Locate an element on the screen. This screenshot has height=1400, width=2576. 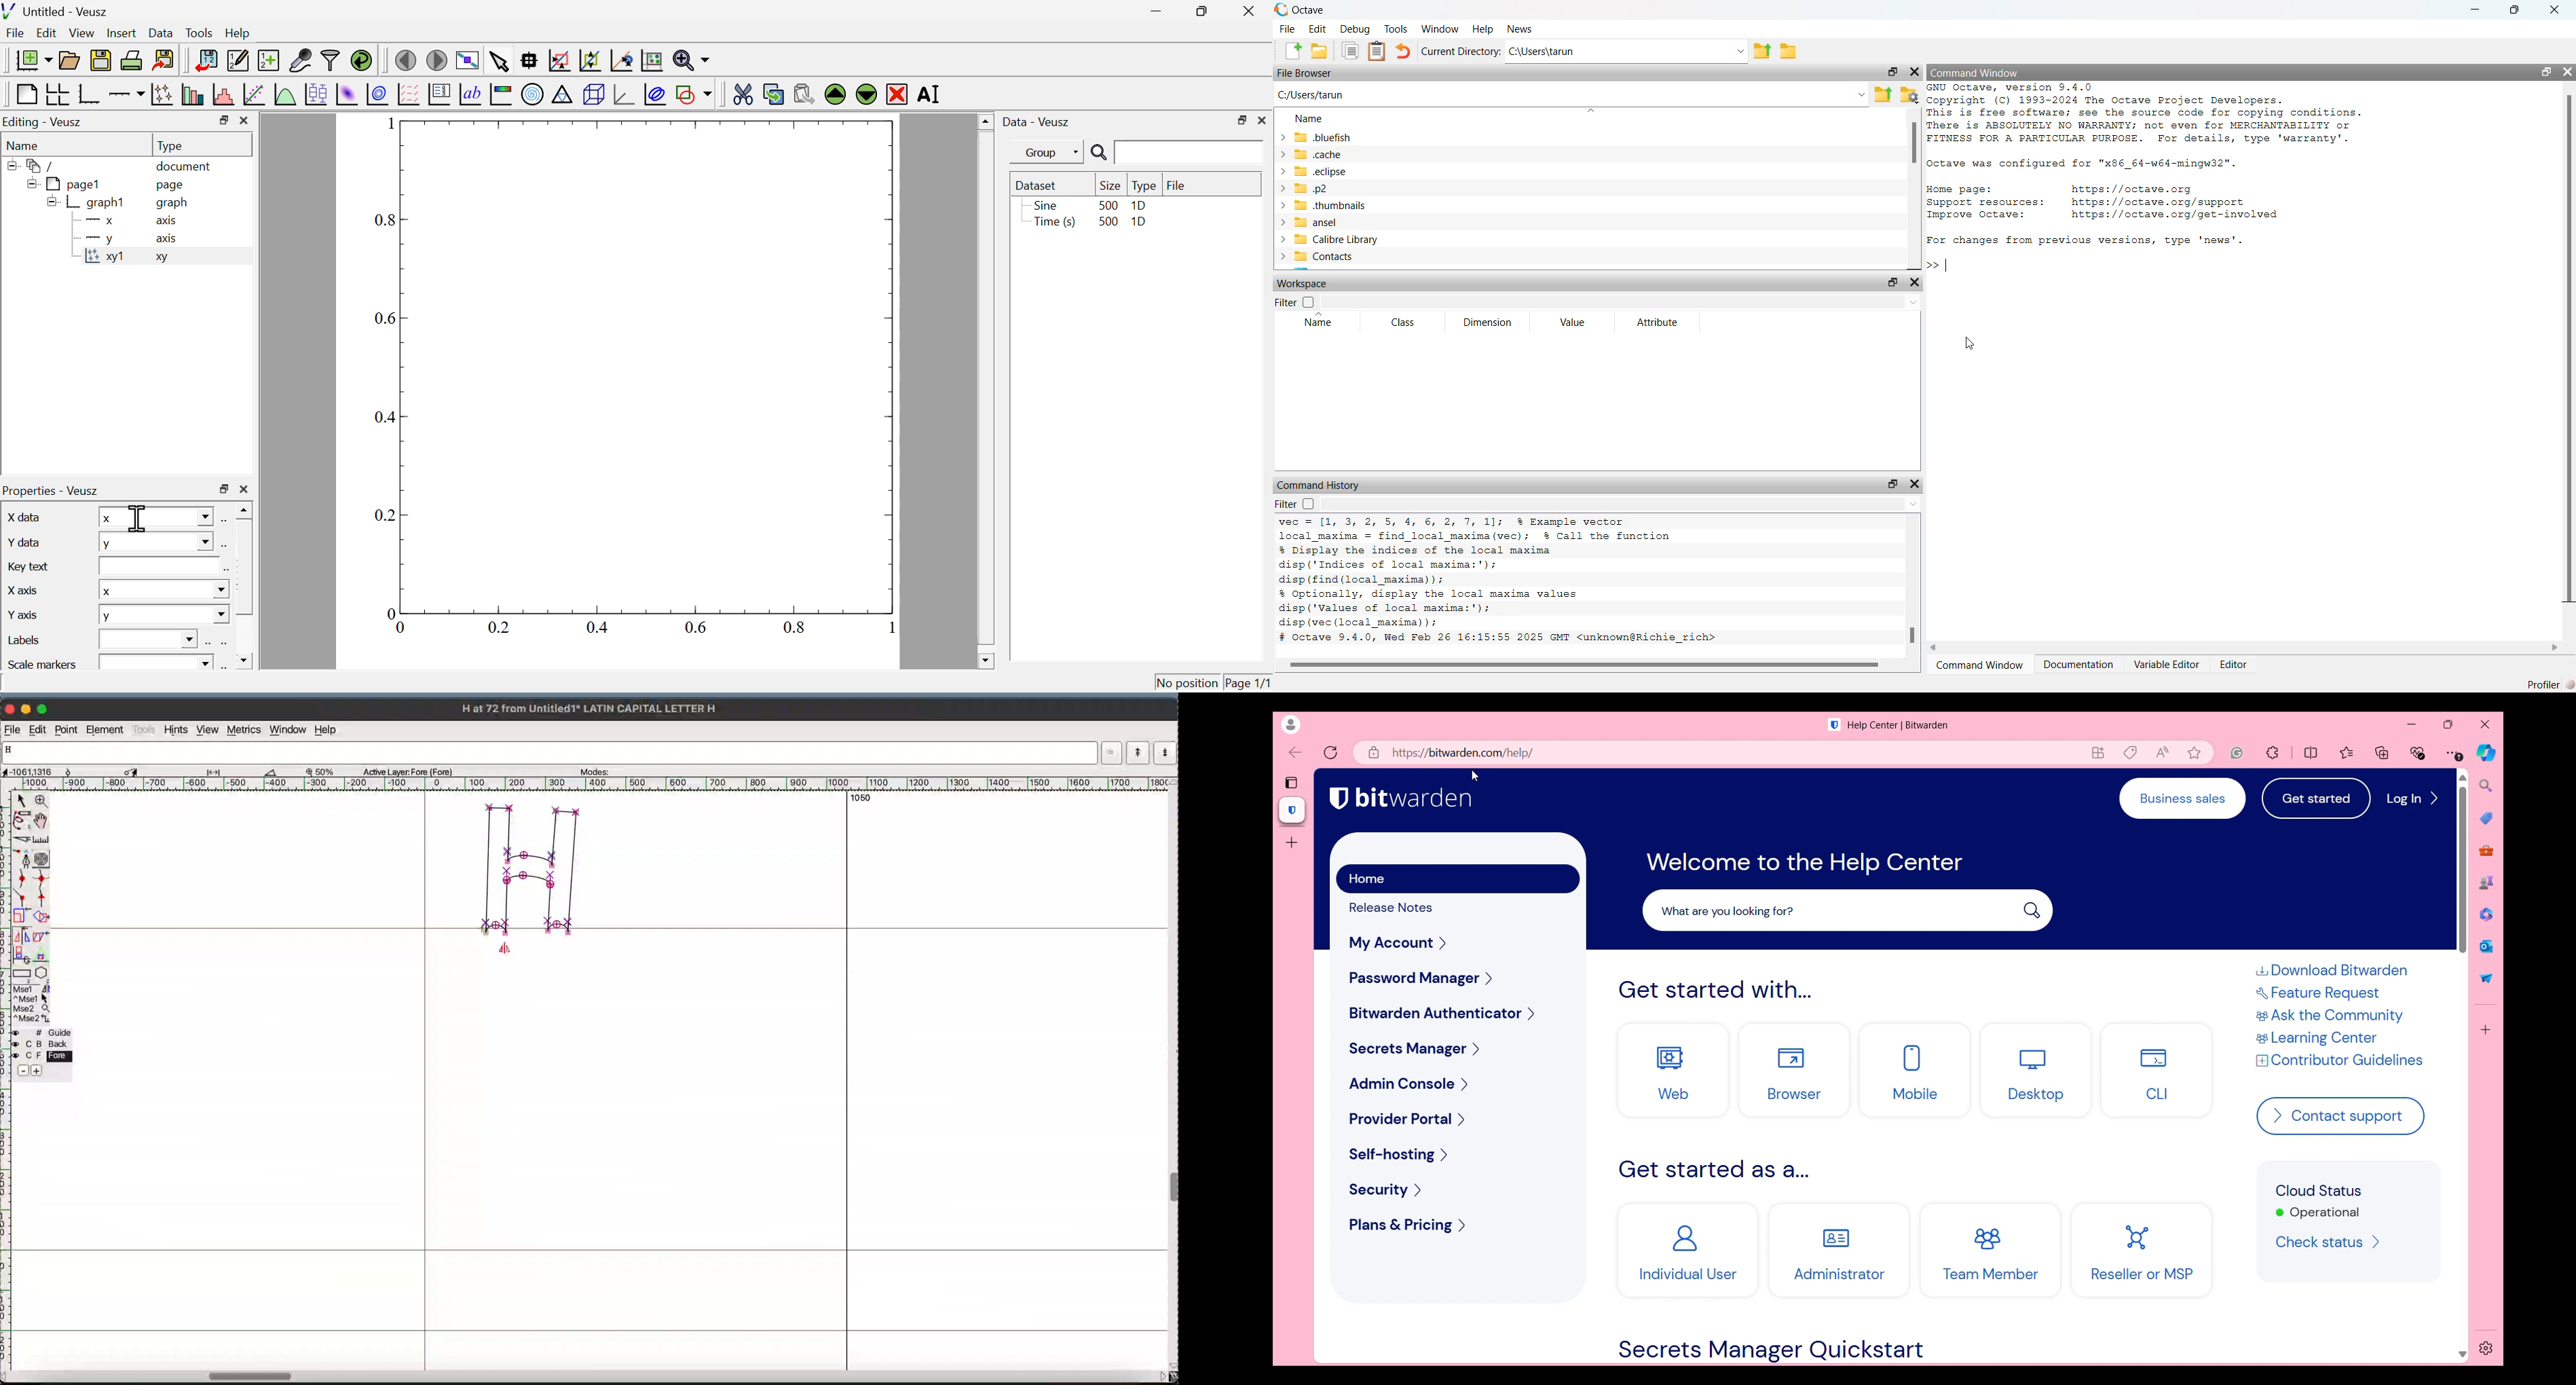
Sharing is located at coordinates (2486, 979).